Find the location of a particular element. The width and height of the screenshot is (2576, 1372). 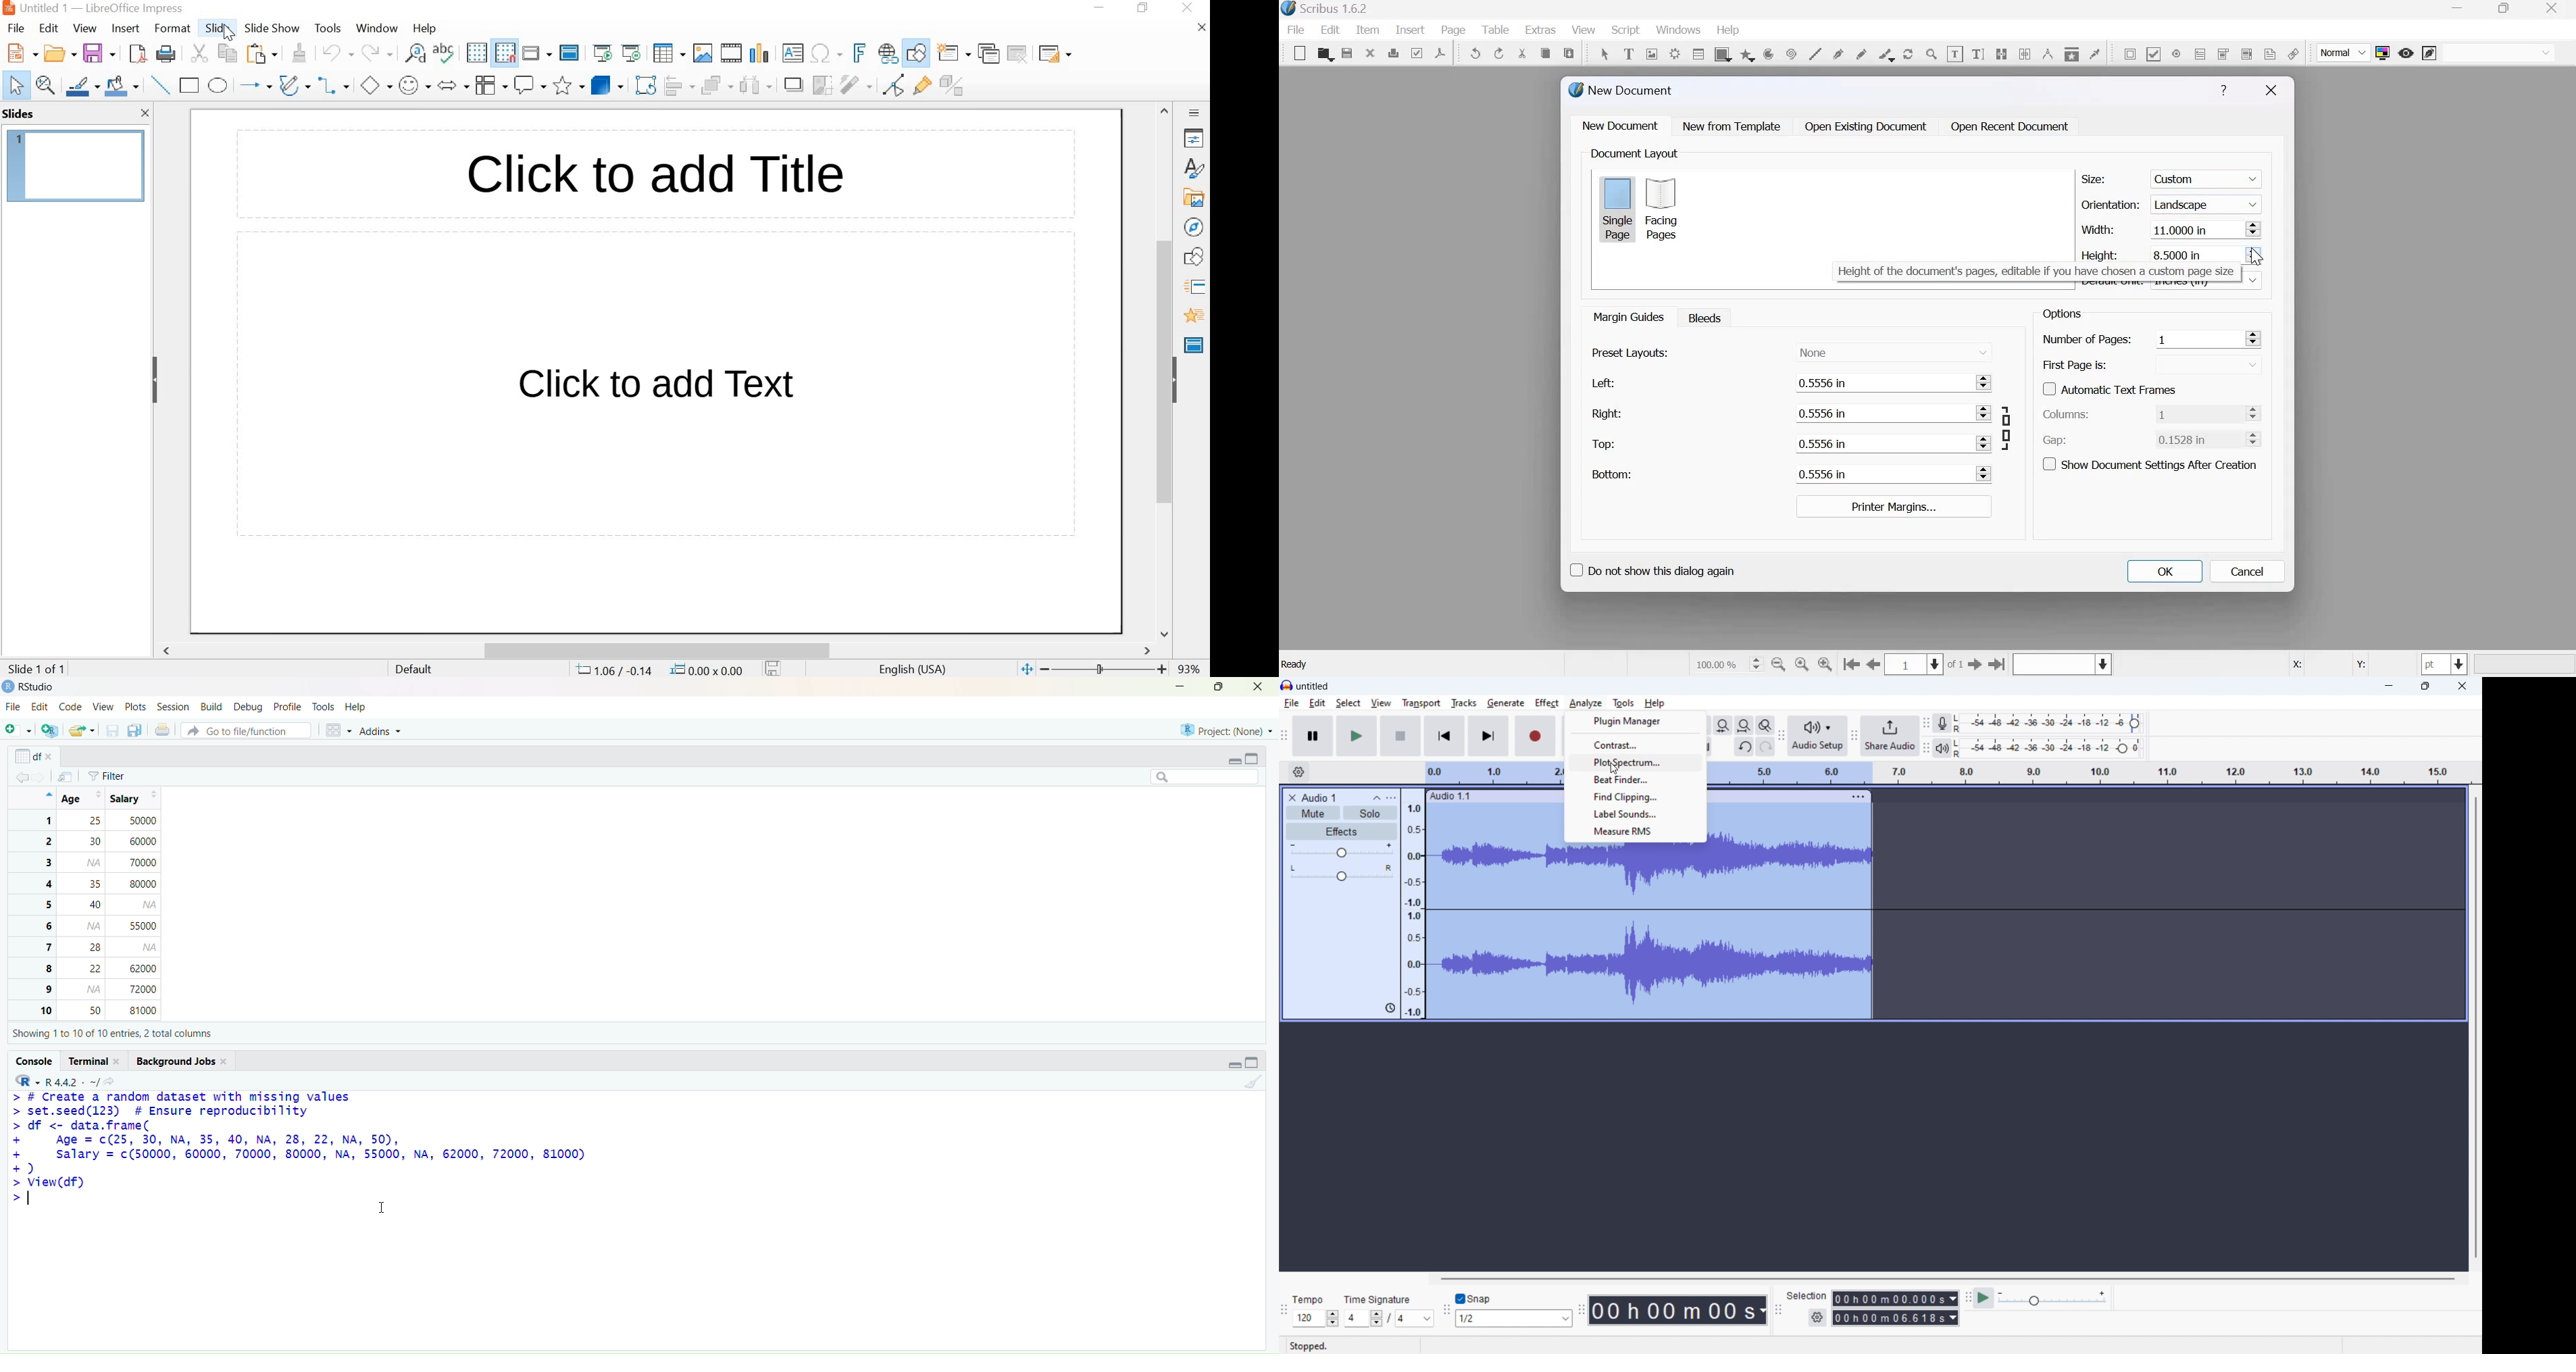

Table is located at coordinates (1497, 30).